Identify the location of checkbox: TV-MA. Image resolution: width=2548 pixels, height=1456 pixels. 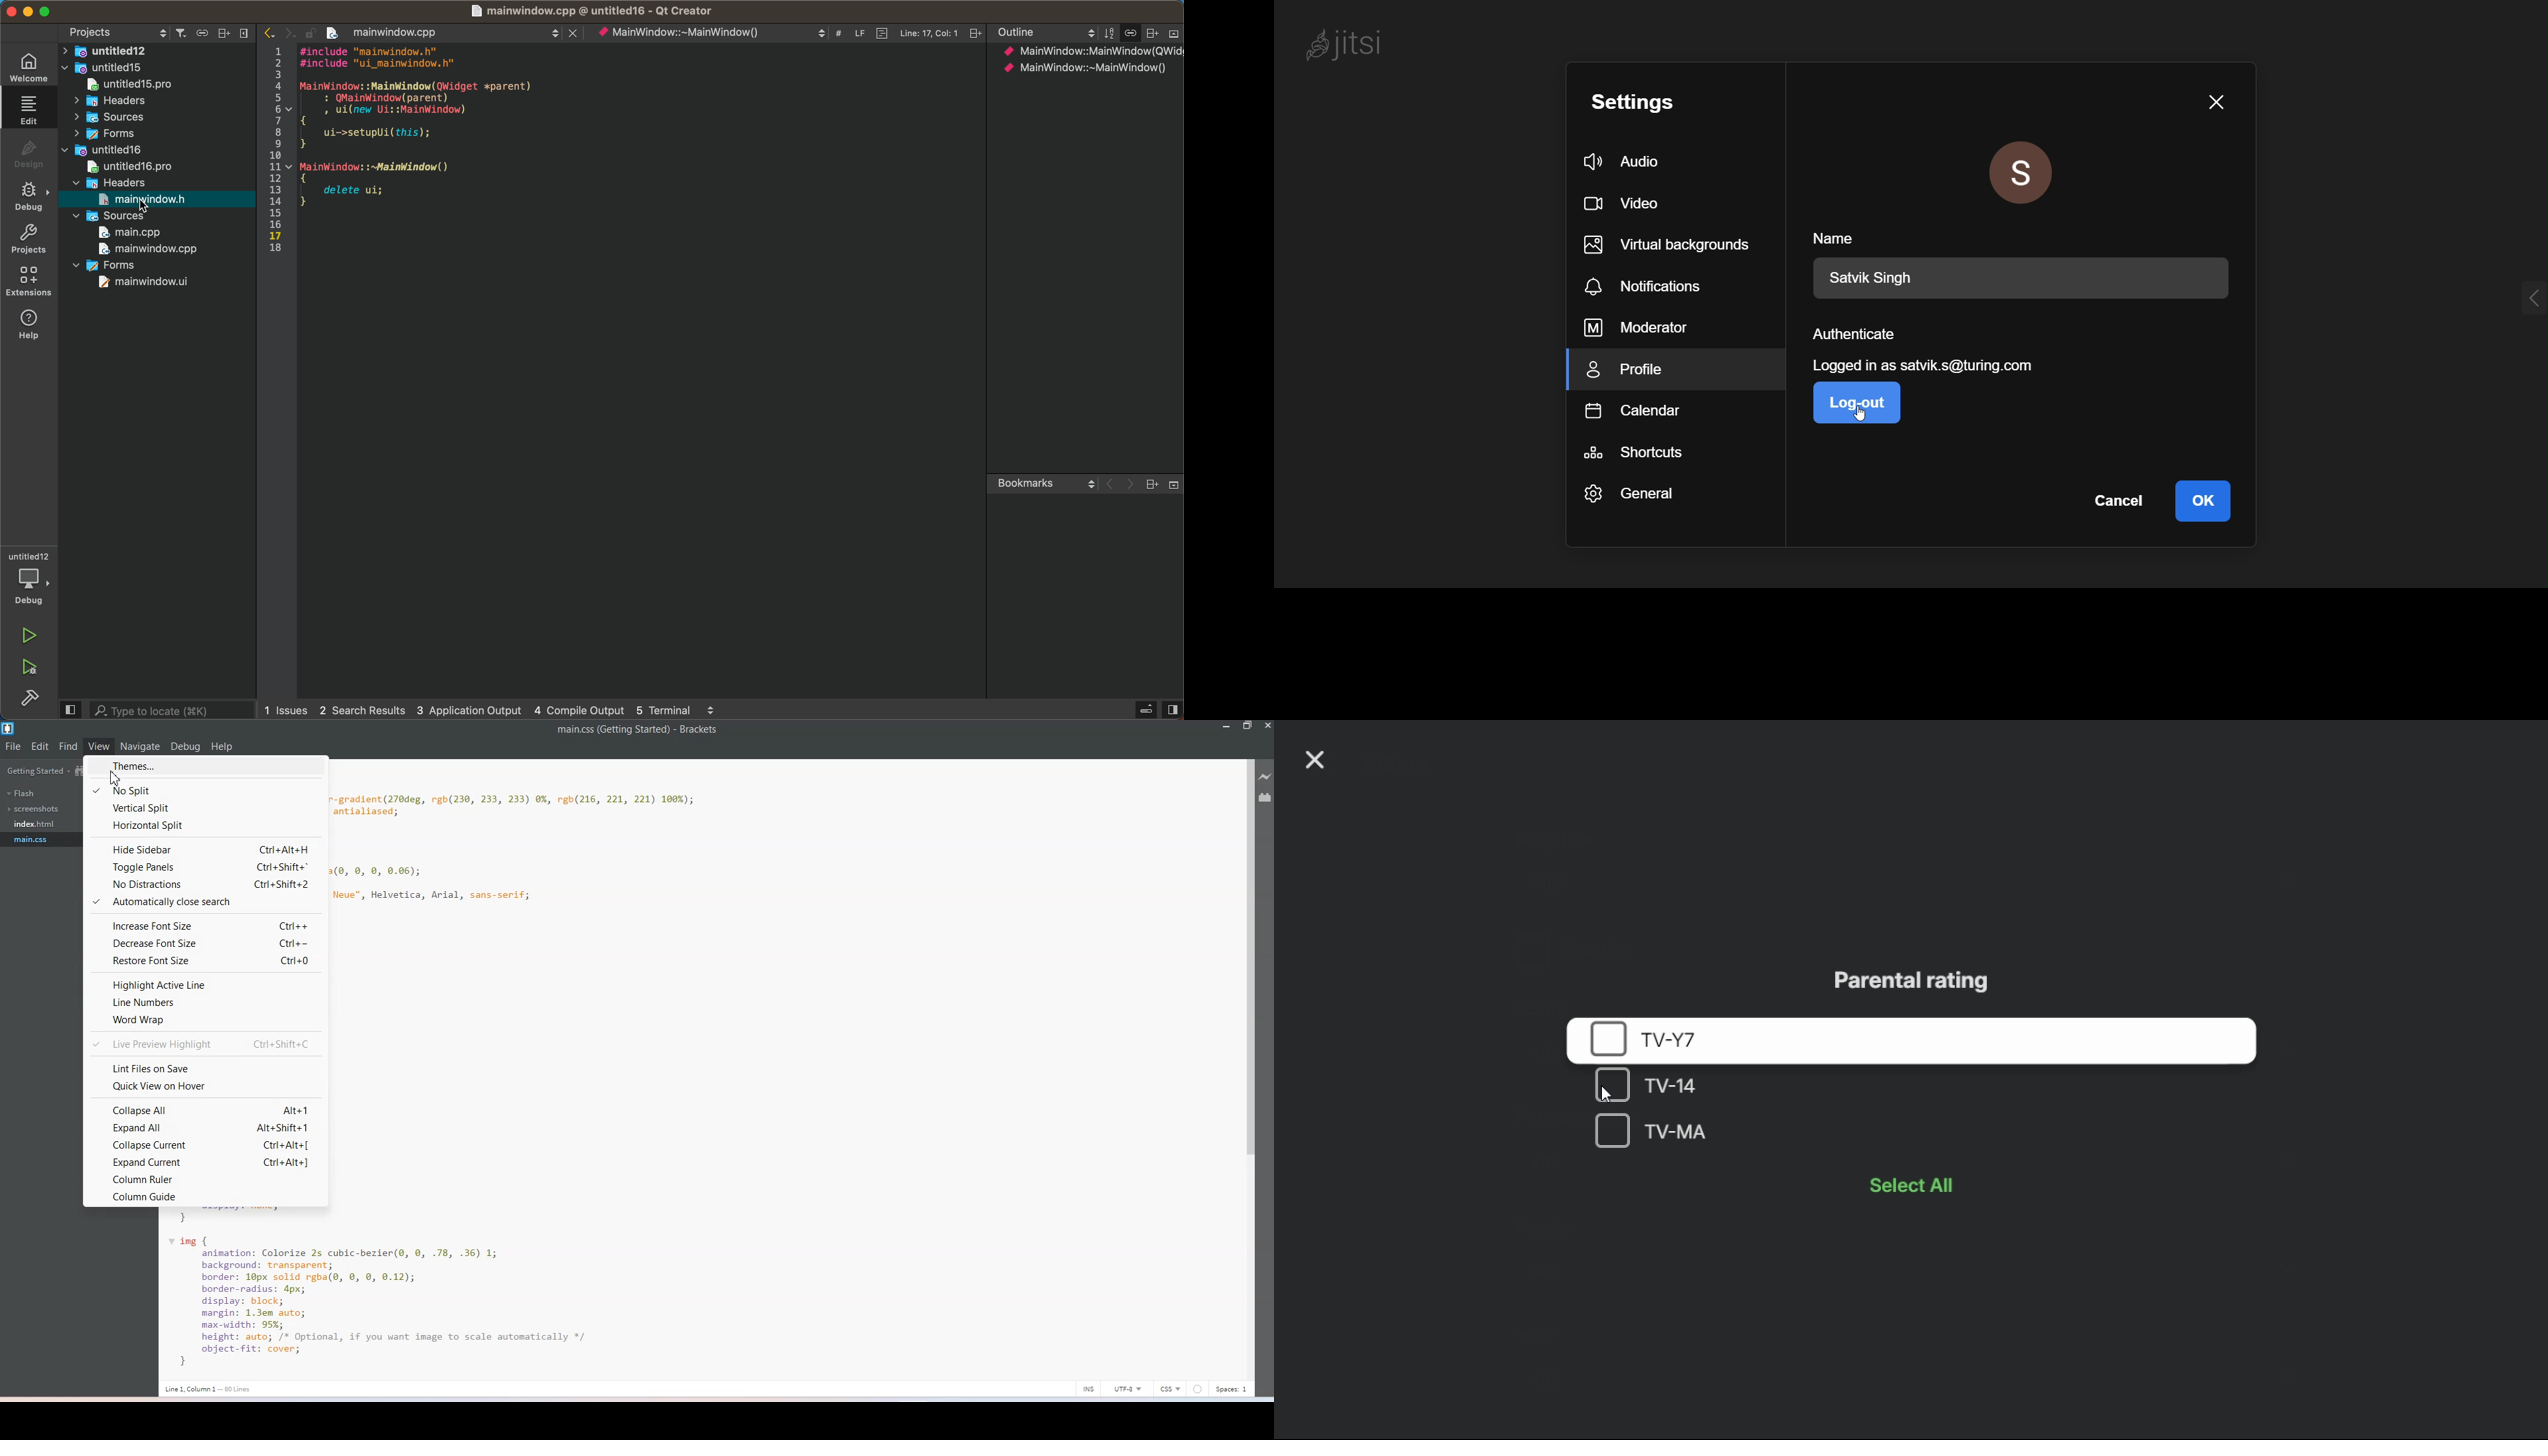
(1751, 1131).